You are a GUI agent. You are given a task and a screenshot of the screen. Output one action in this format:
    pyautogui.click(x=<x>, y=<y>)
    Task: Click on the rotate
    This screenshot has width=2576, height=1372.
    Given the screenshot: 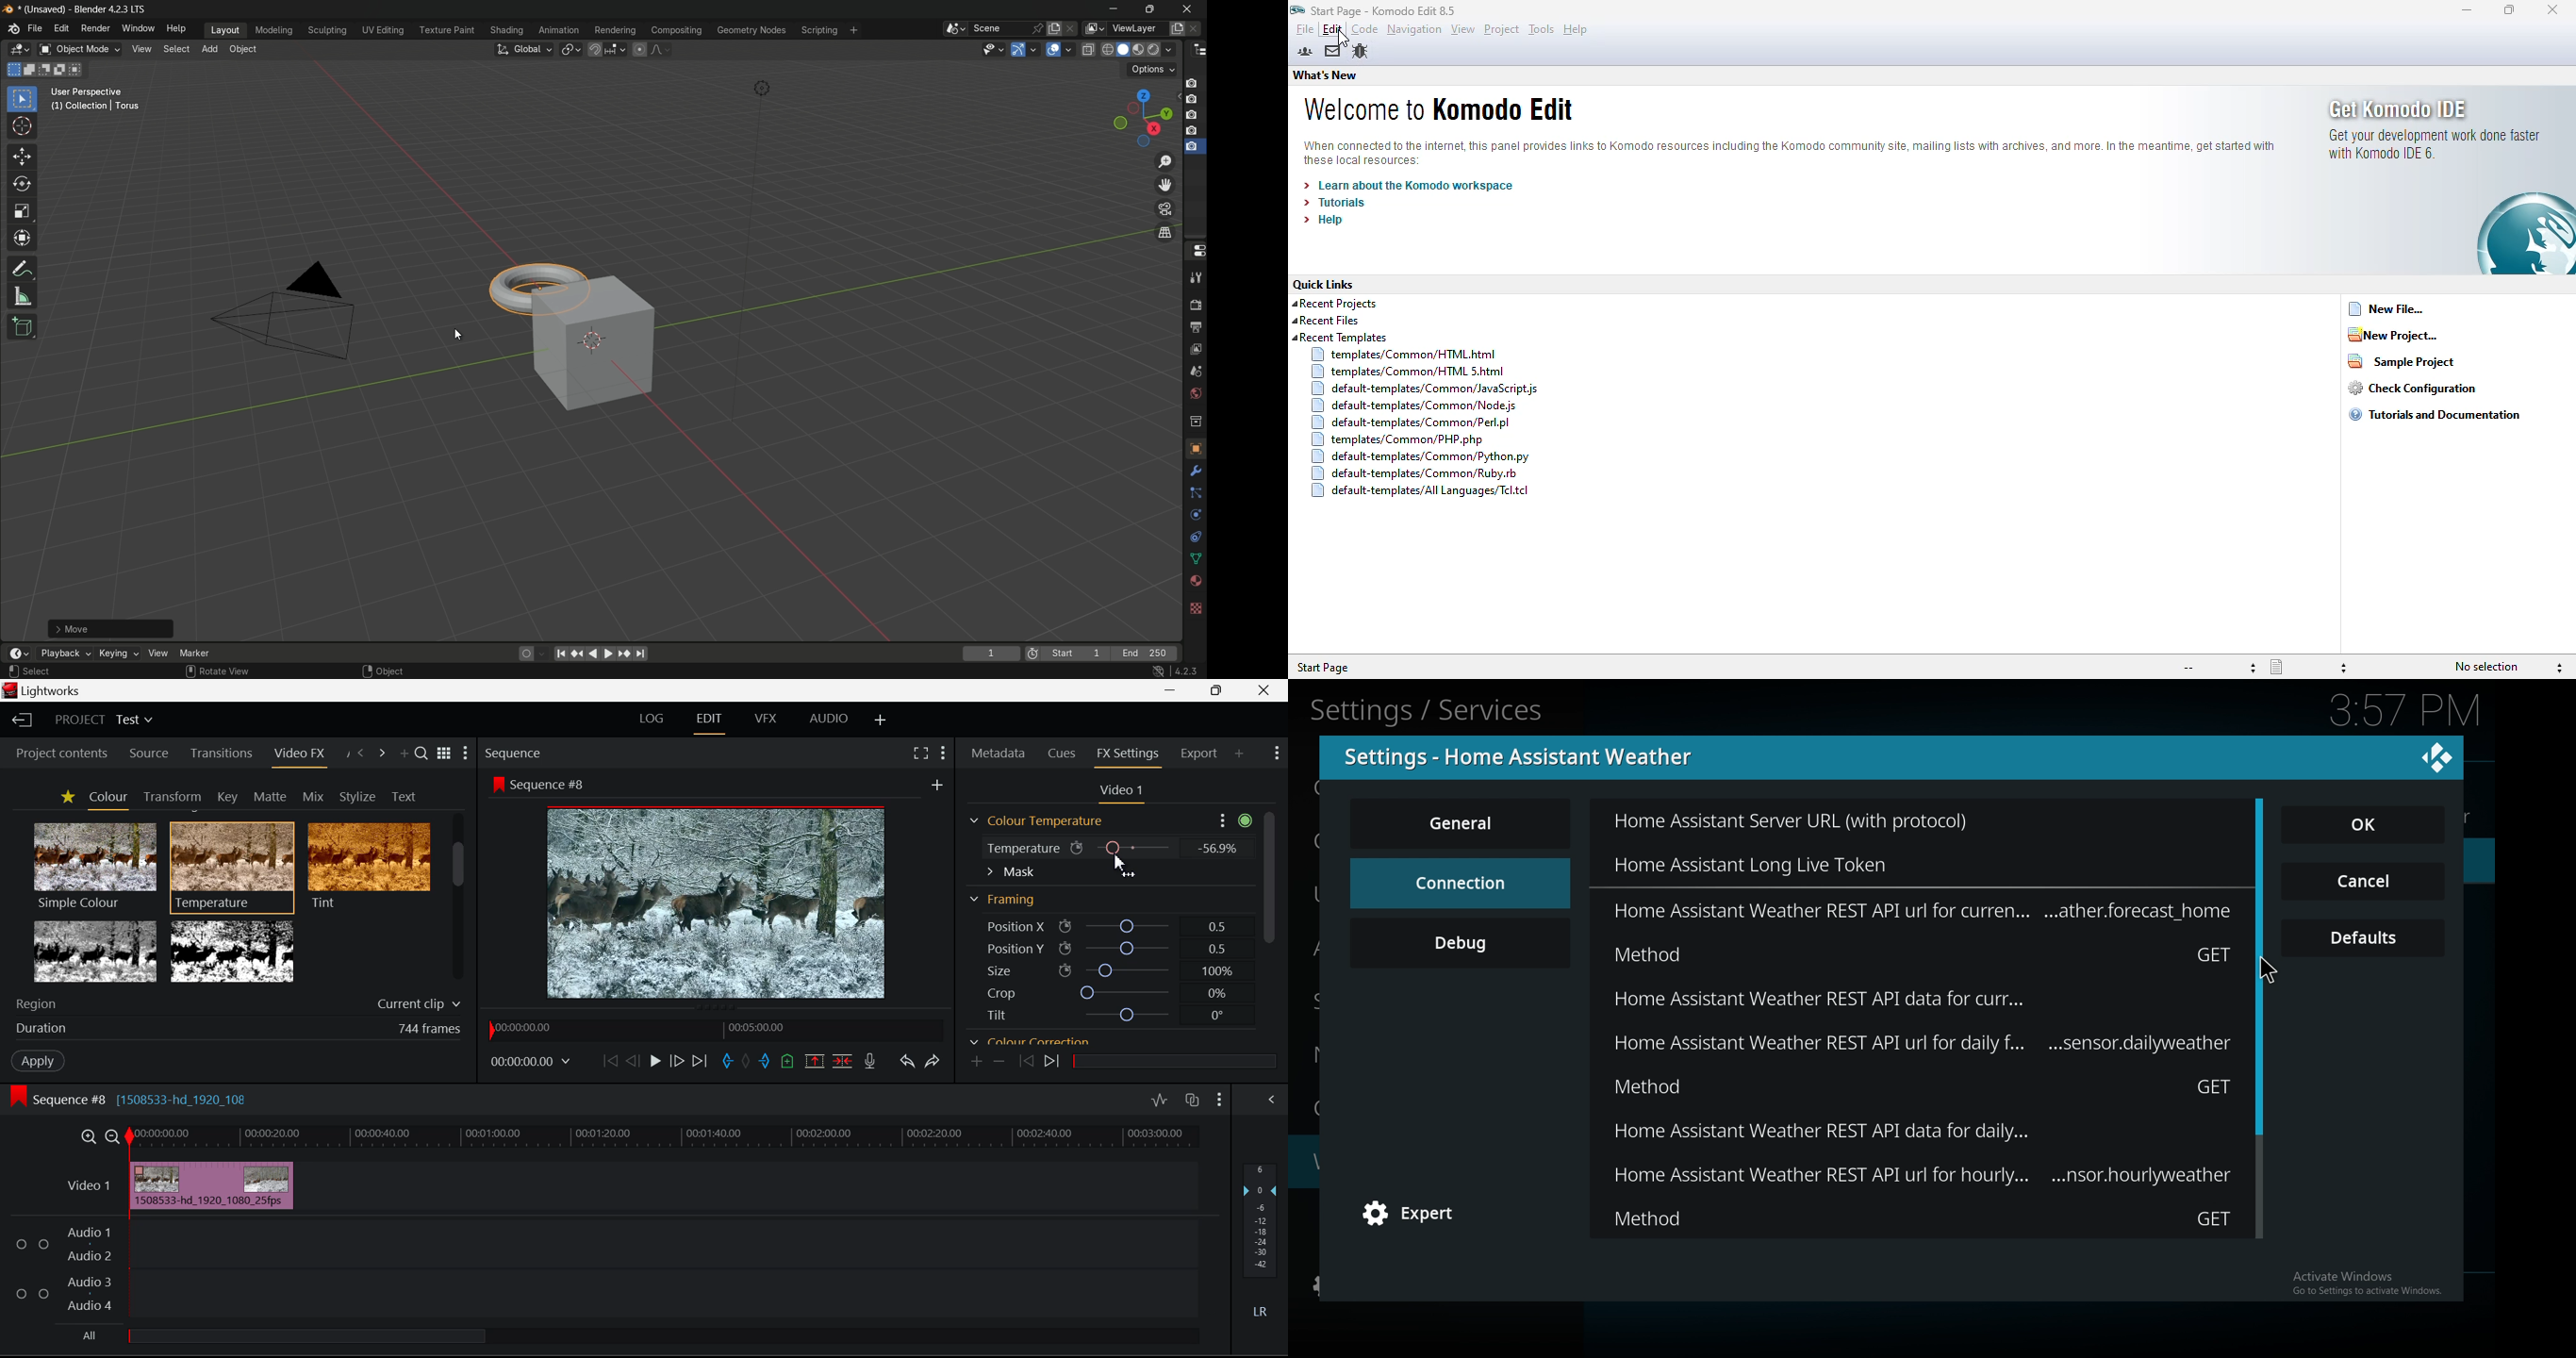 What is the action you would take?
    pyautogui.click(x=22, y=185)
    